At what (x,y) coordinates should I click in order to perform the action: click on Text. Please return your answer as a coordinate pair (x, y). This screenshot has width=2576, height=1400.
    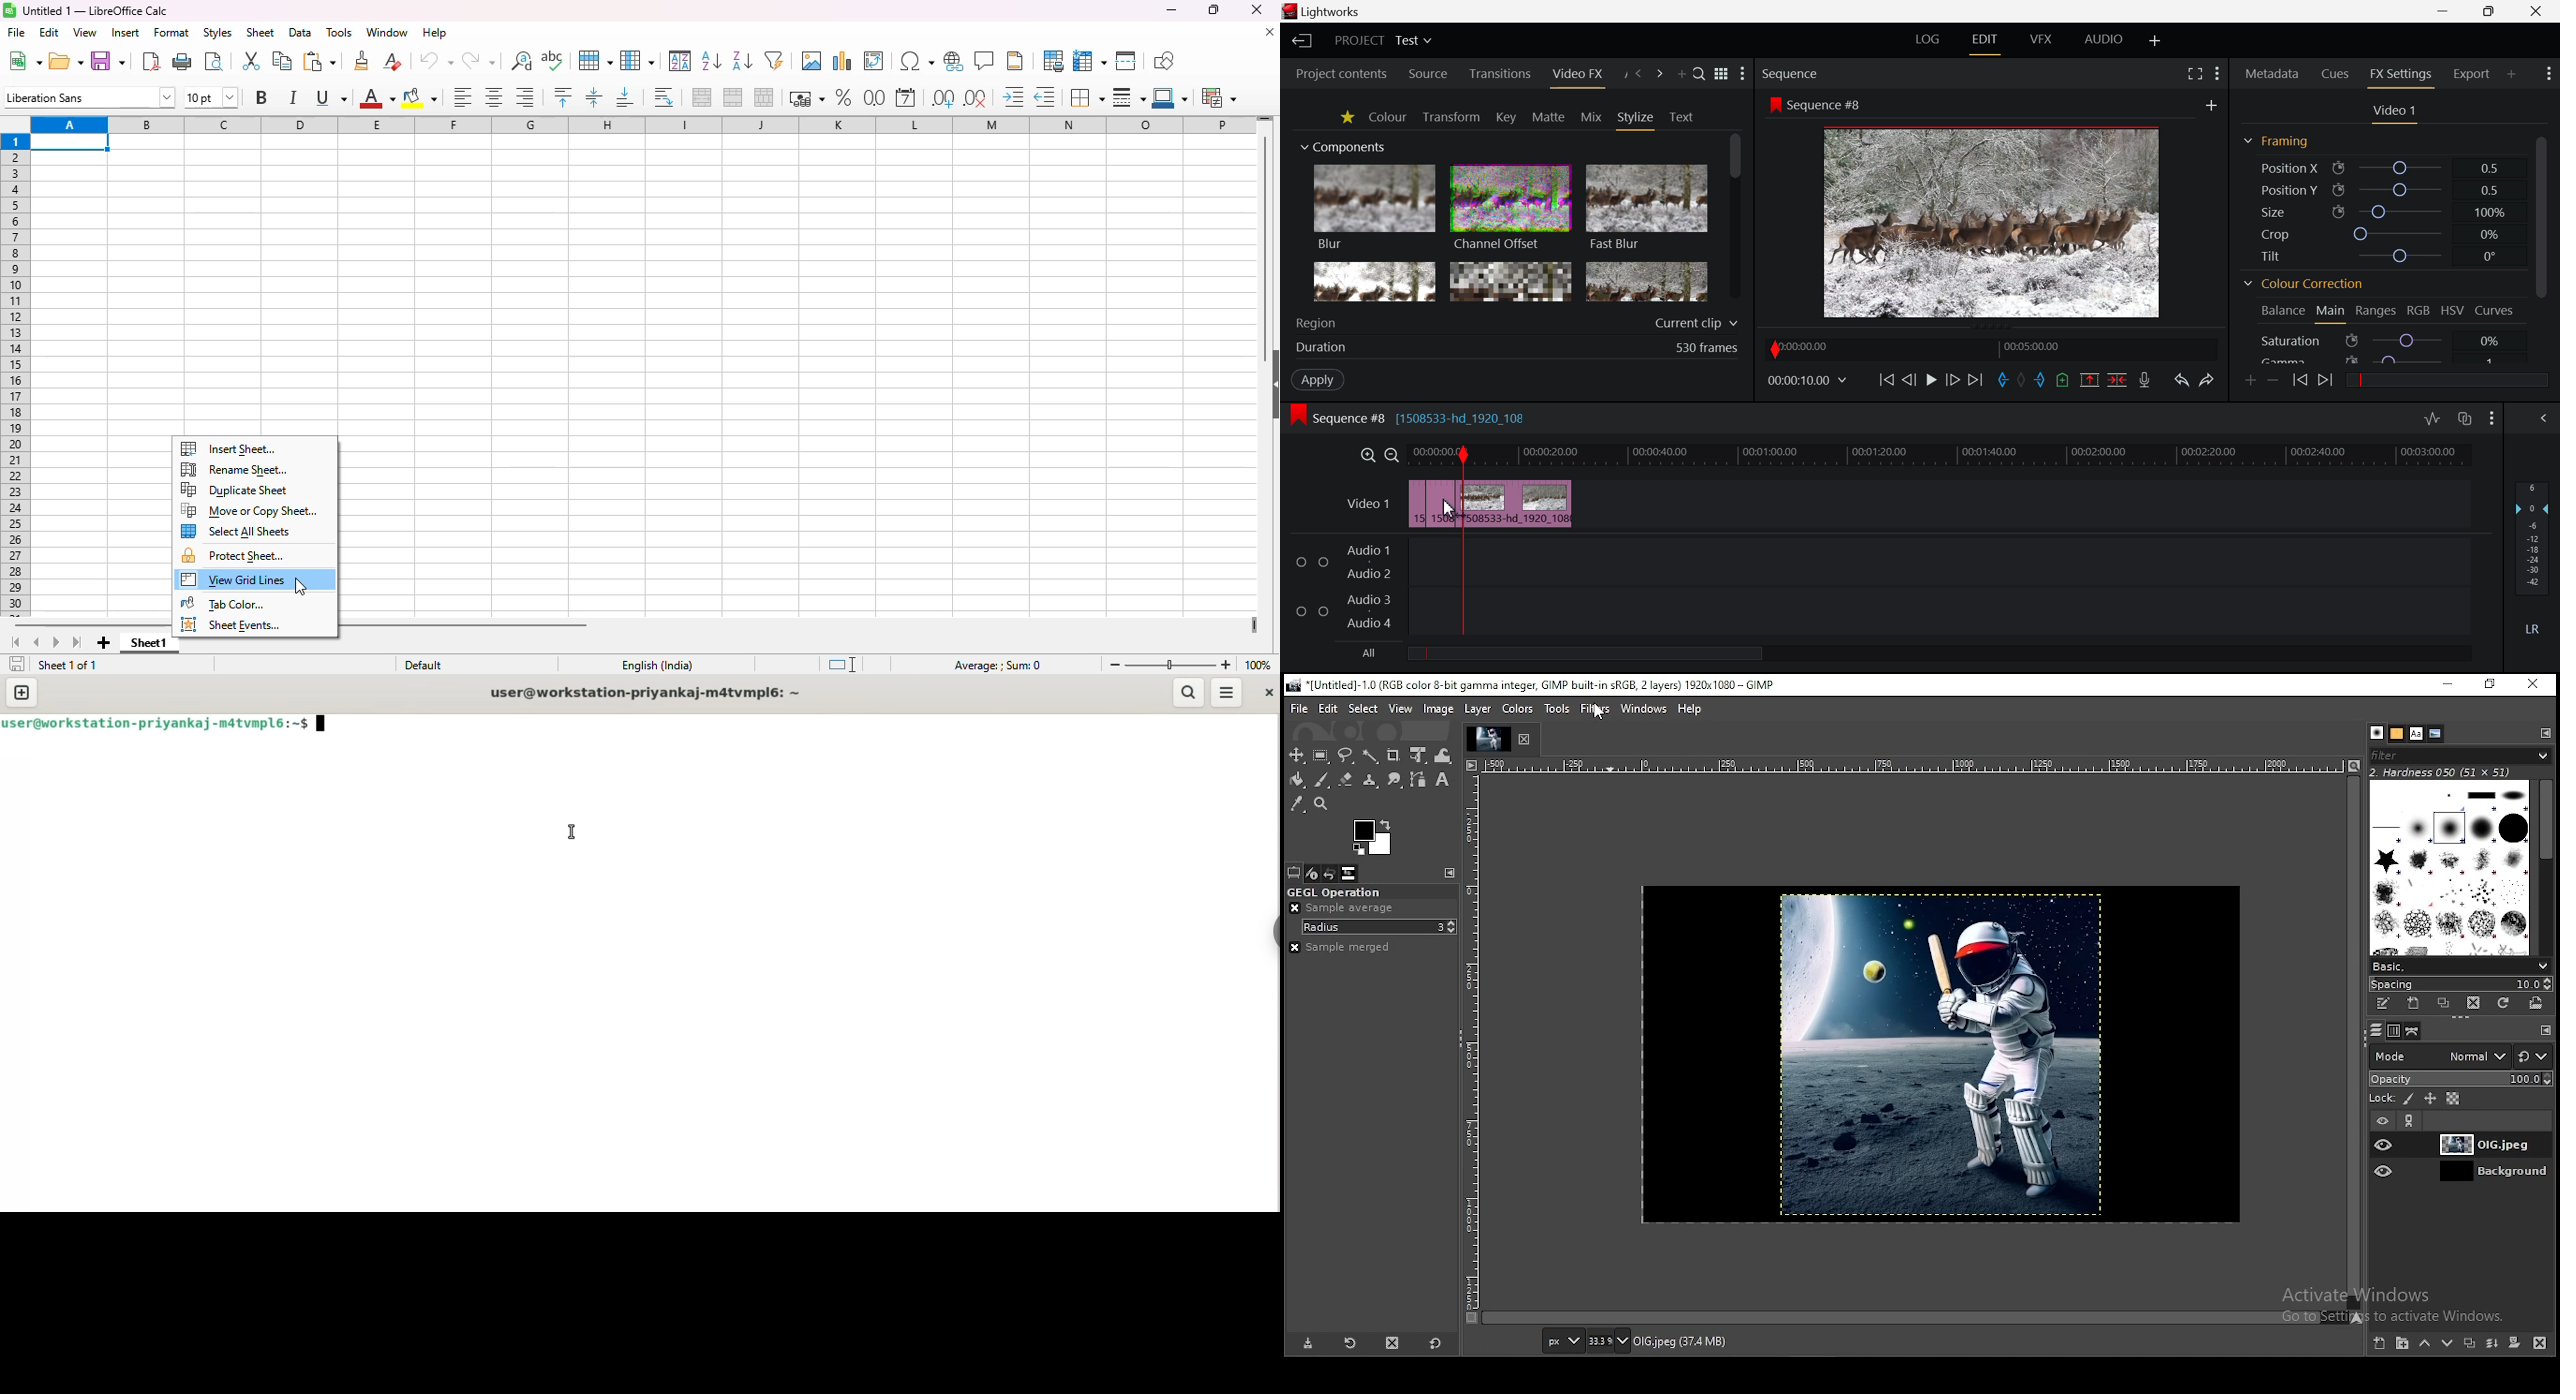
    Looking at the image, I should click on (1681, 117).